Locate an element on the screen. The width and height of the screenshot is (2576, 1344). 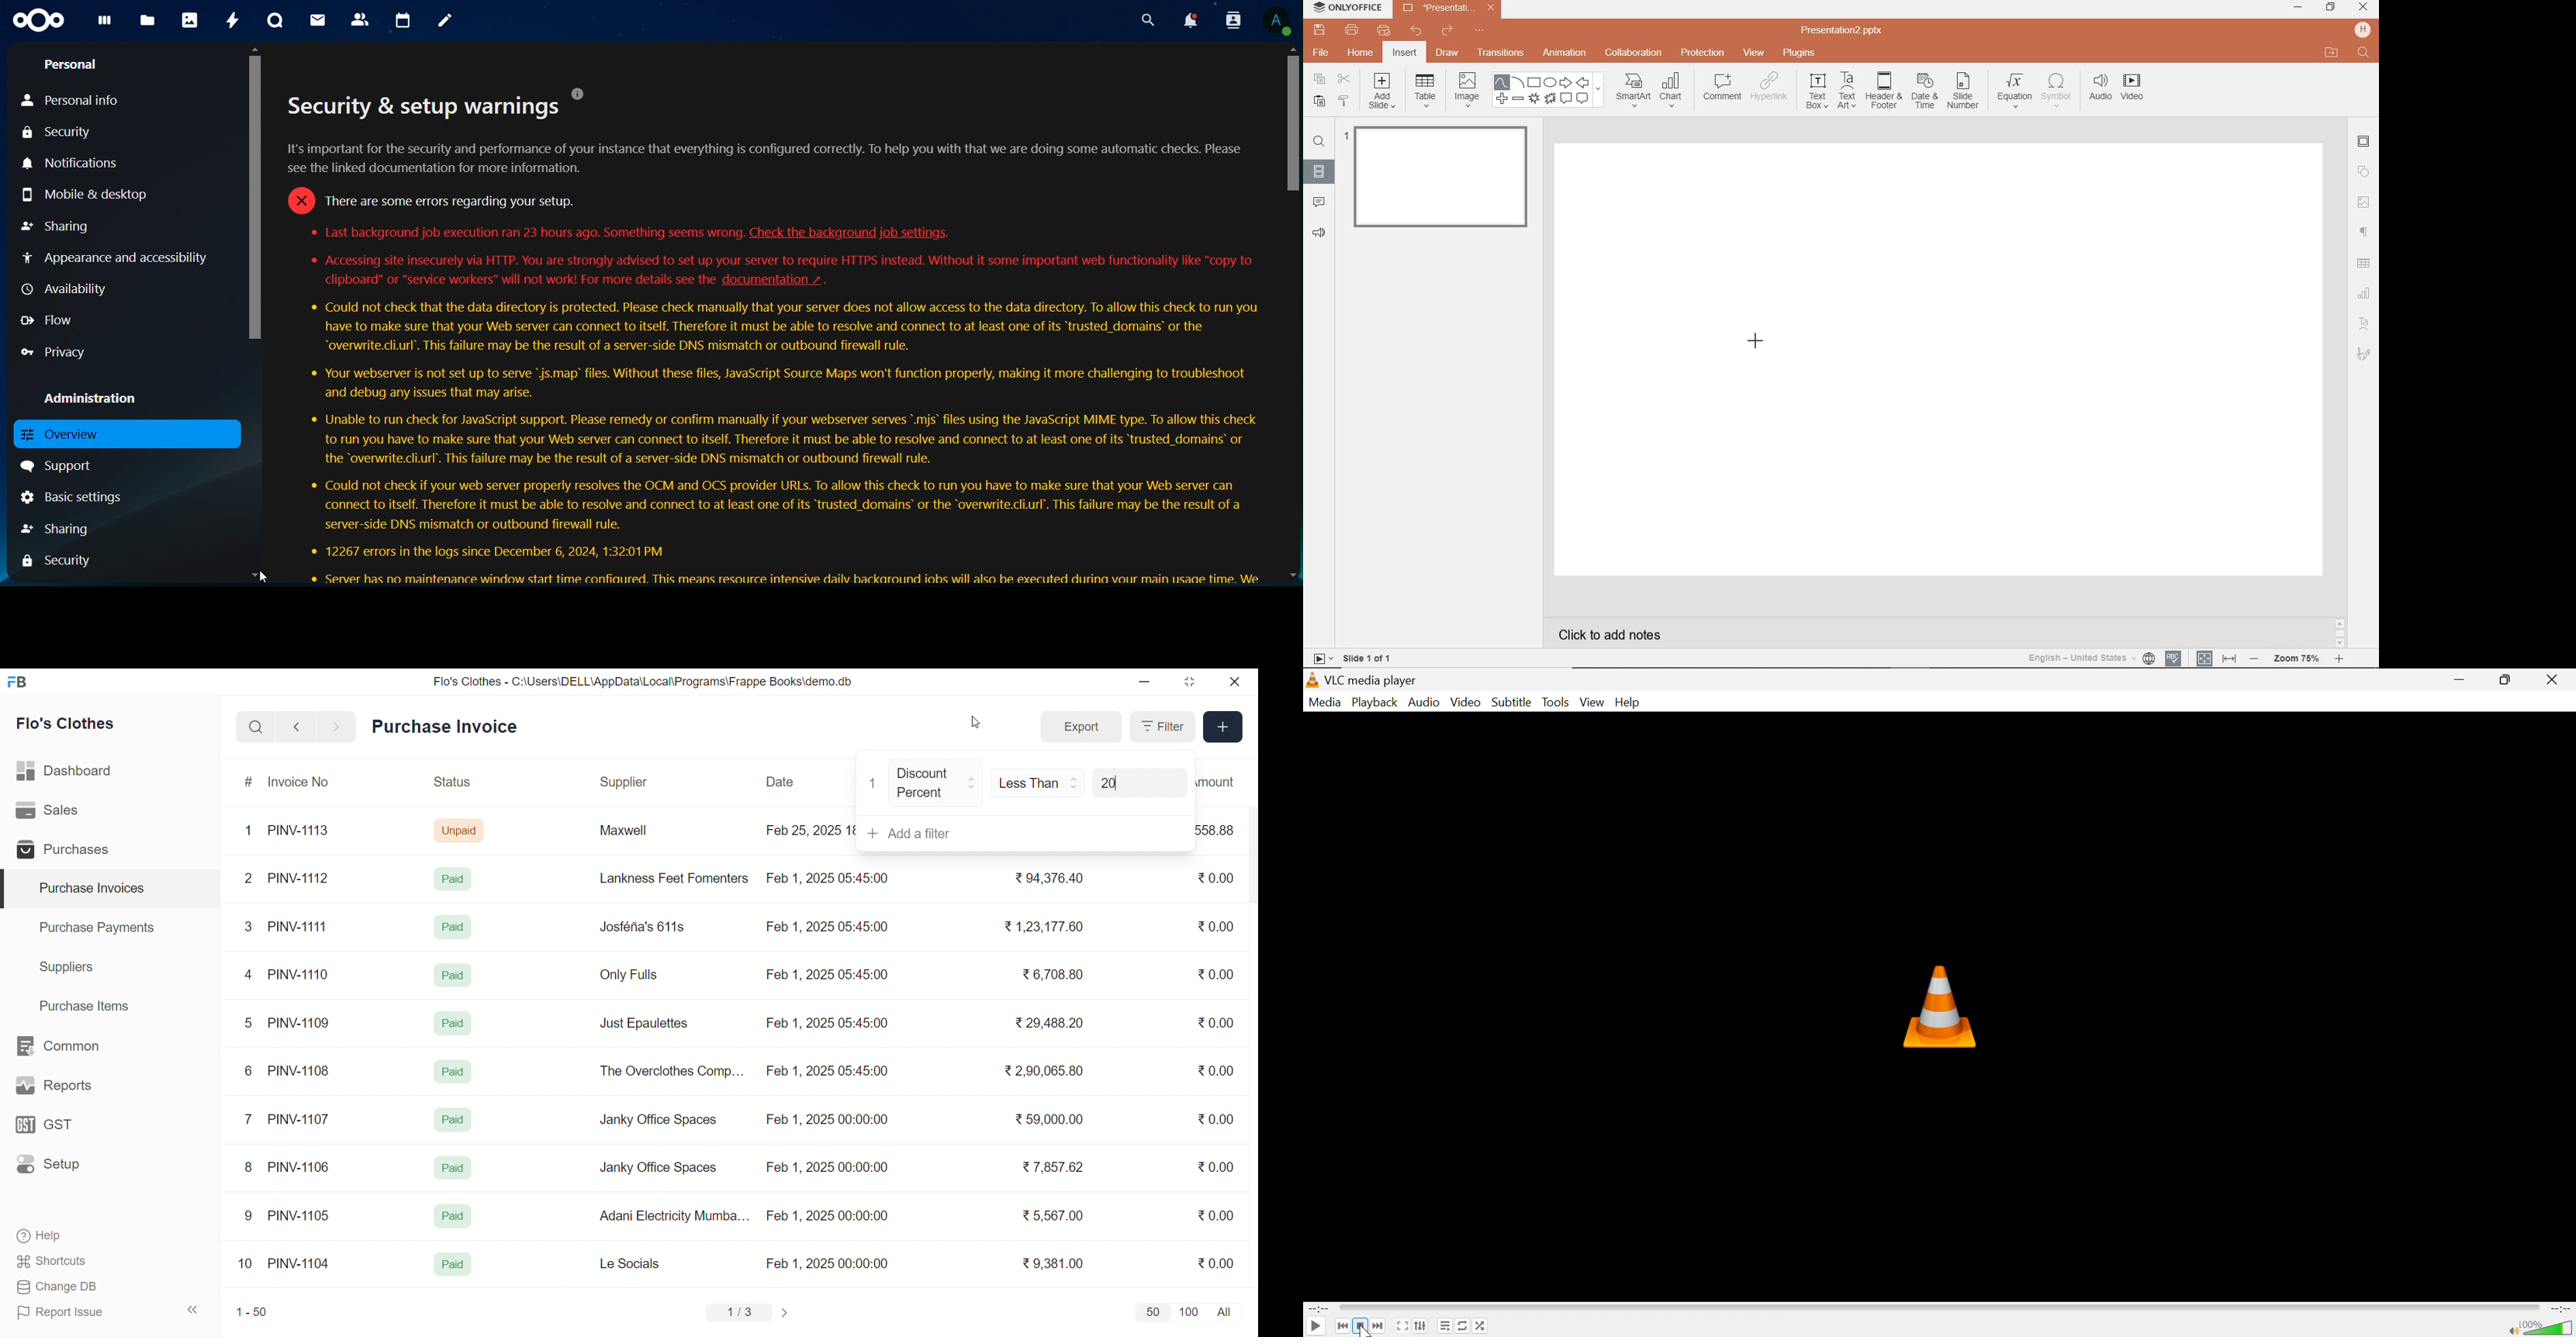
The Overclothes Comp... is located at coordinates (670, 1070).